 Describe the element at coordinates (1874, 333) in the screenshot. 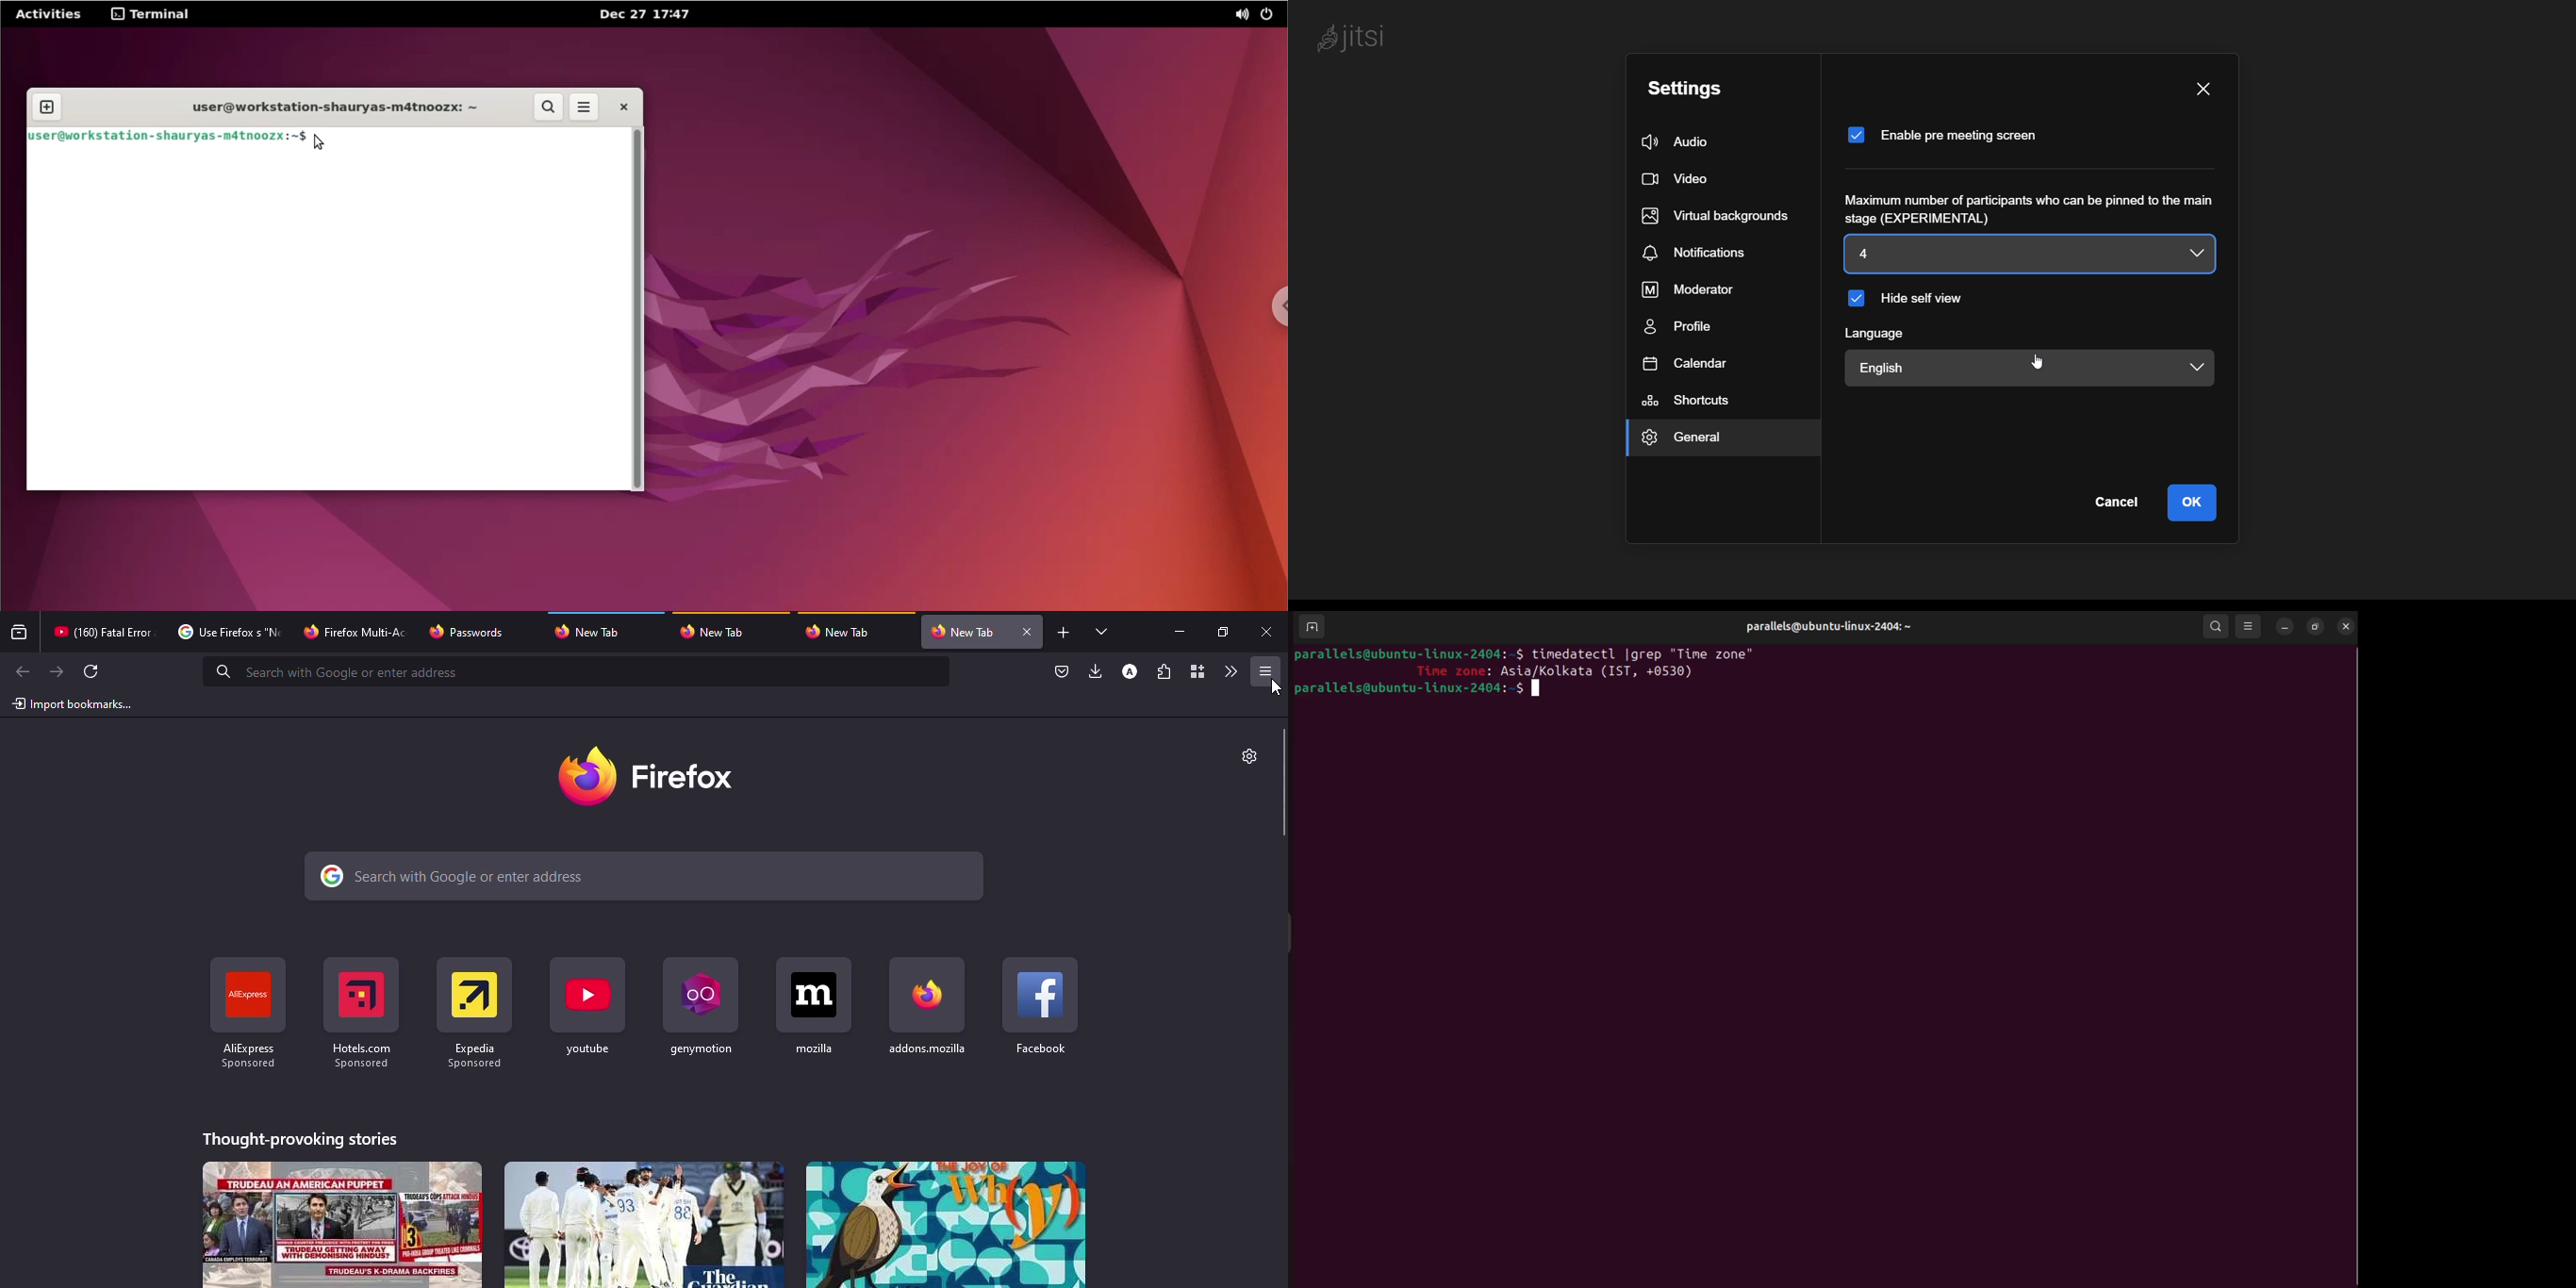

I see `language` at that location.